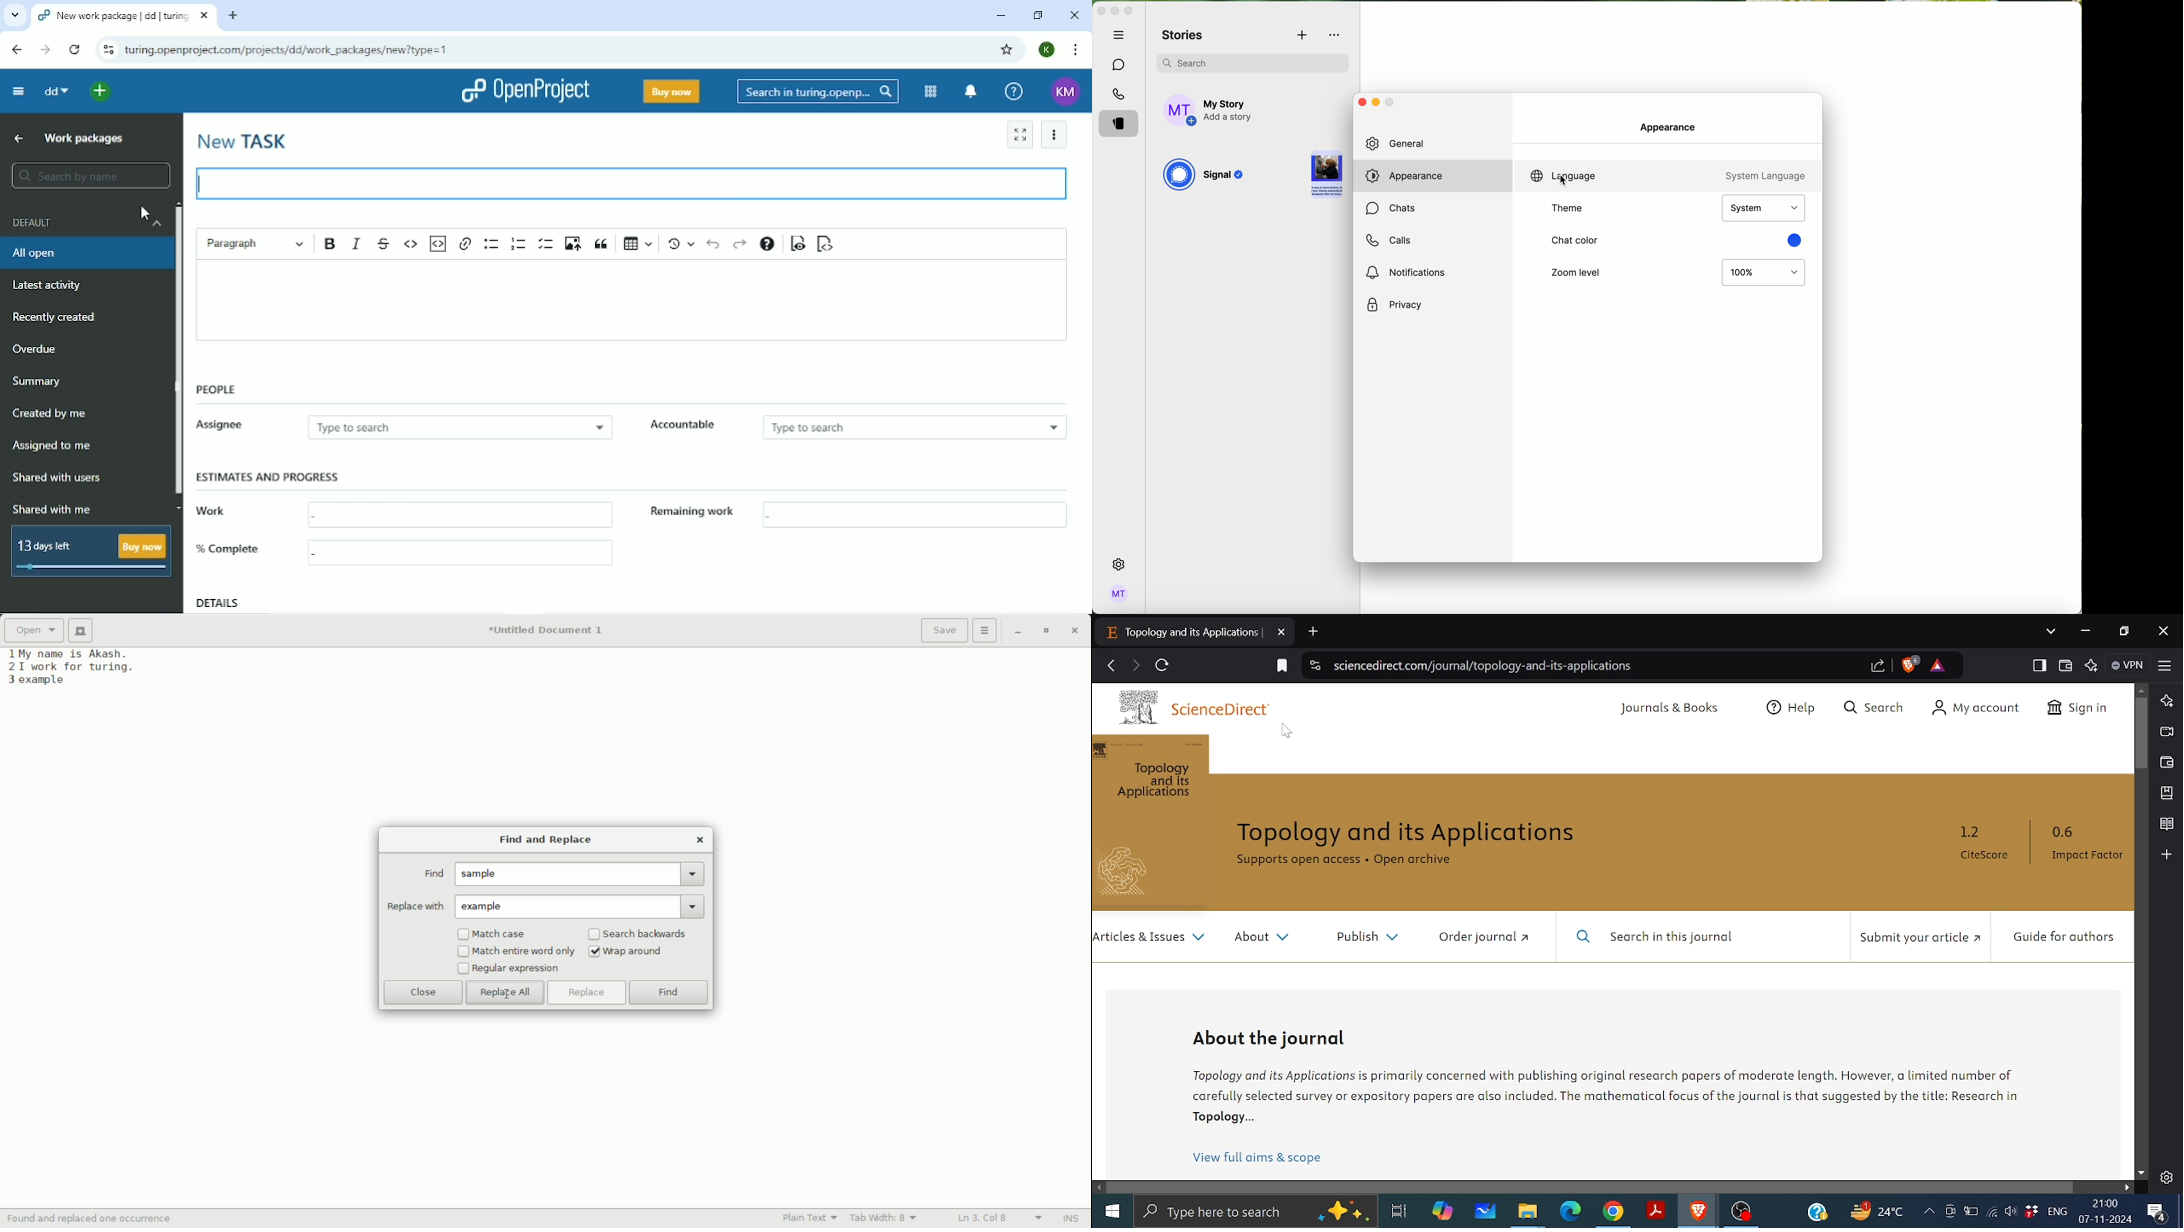  What do you see at coordinates (465, 555) in the screenshot?
I see `box` at bounding box center [465, 555].